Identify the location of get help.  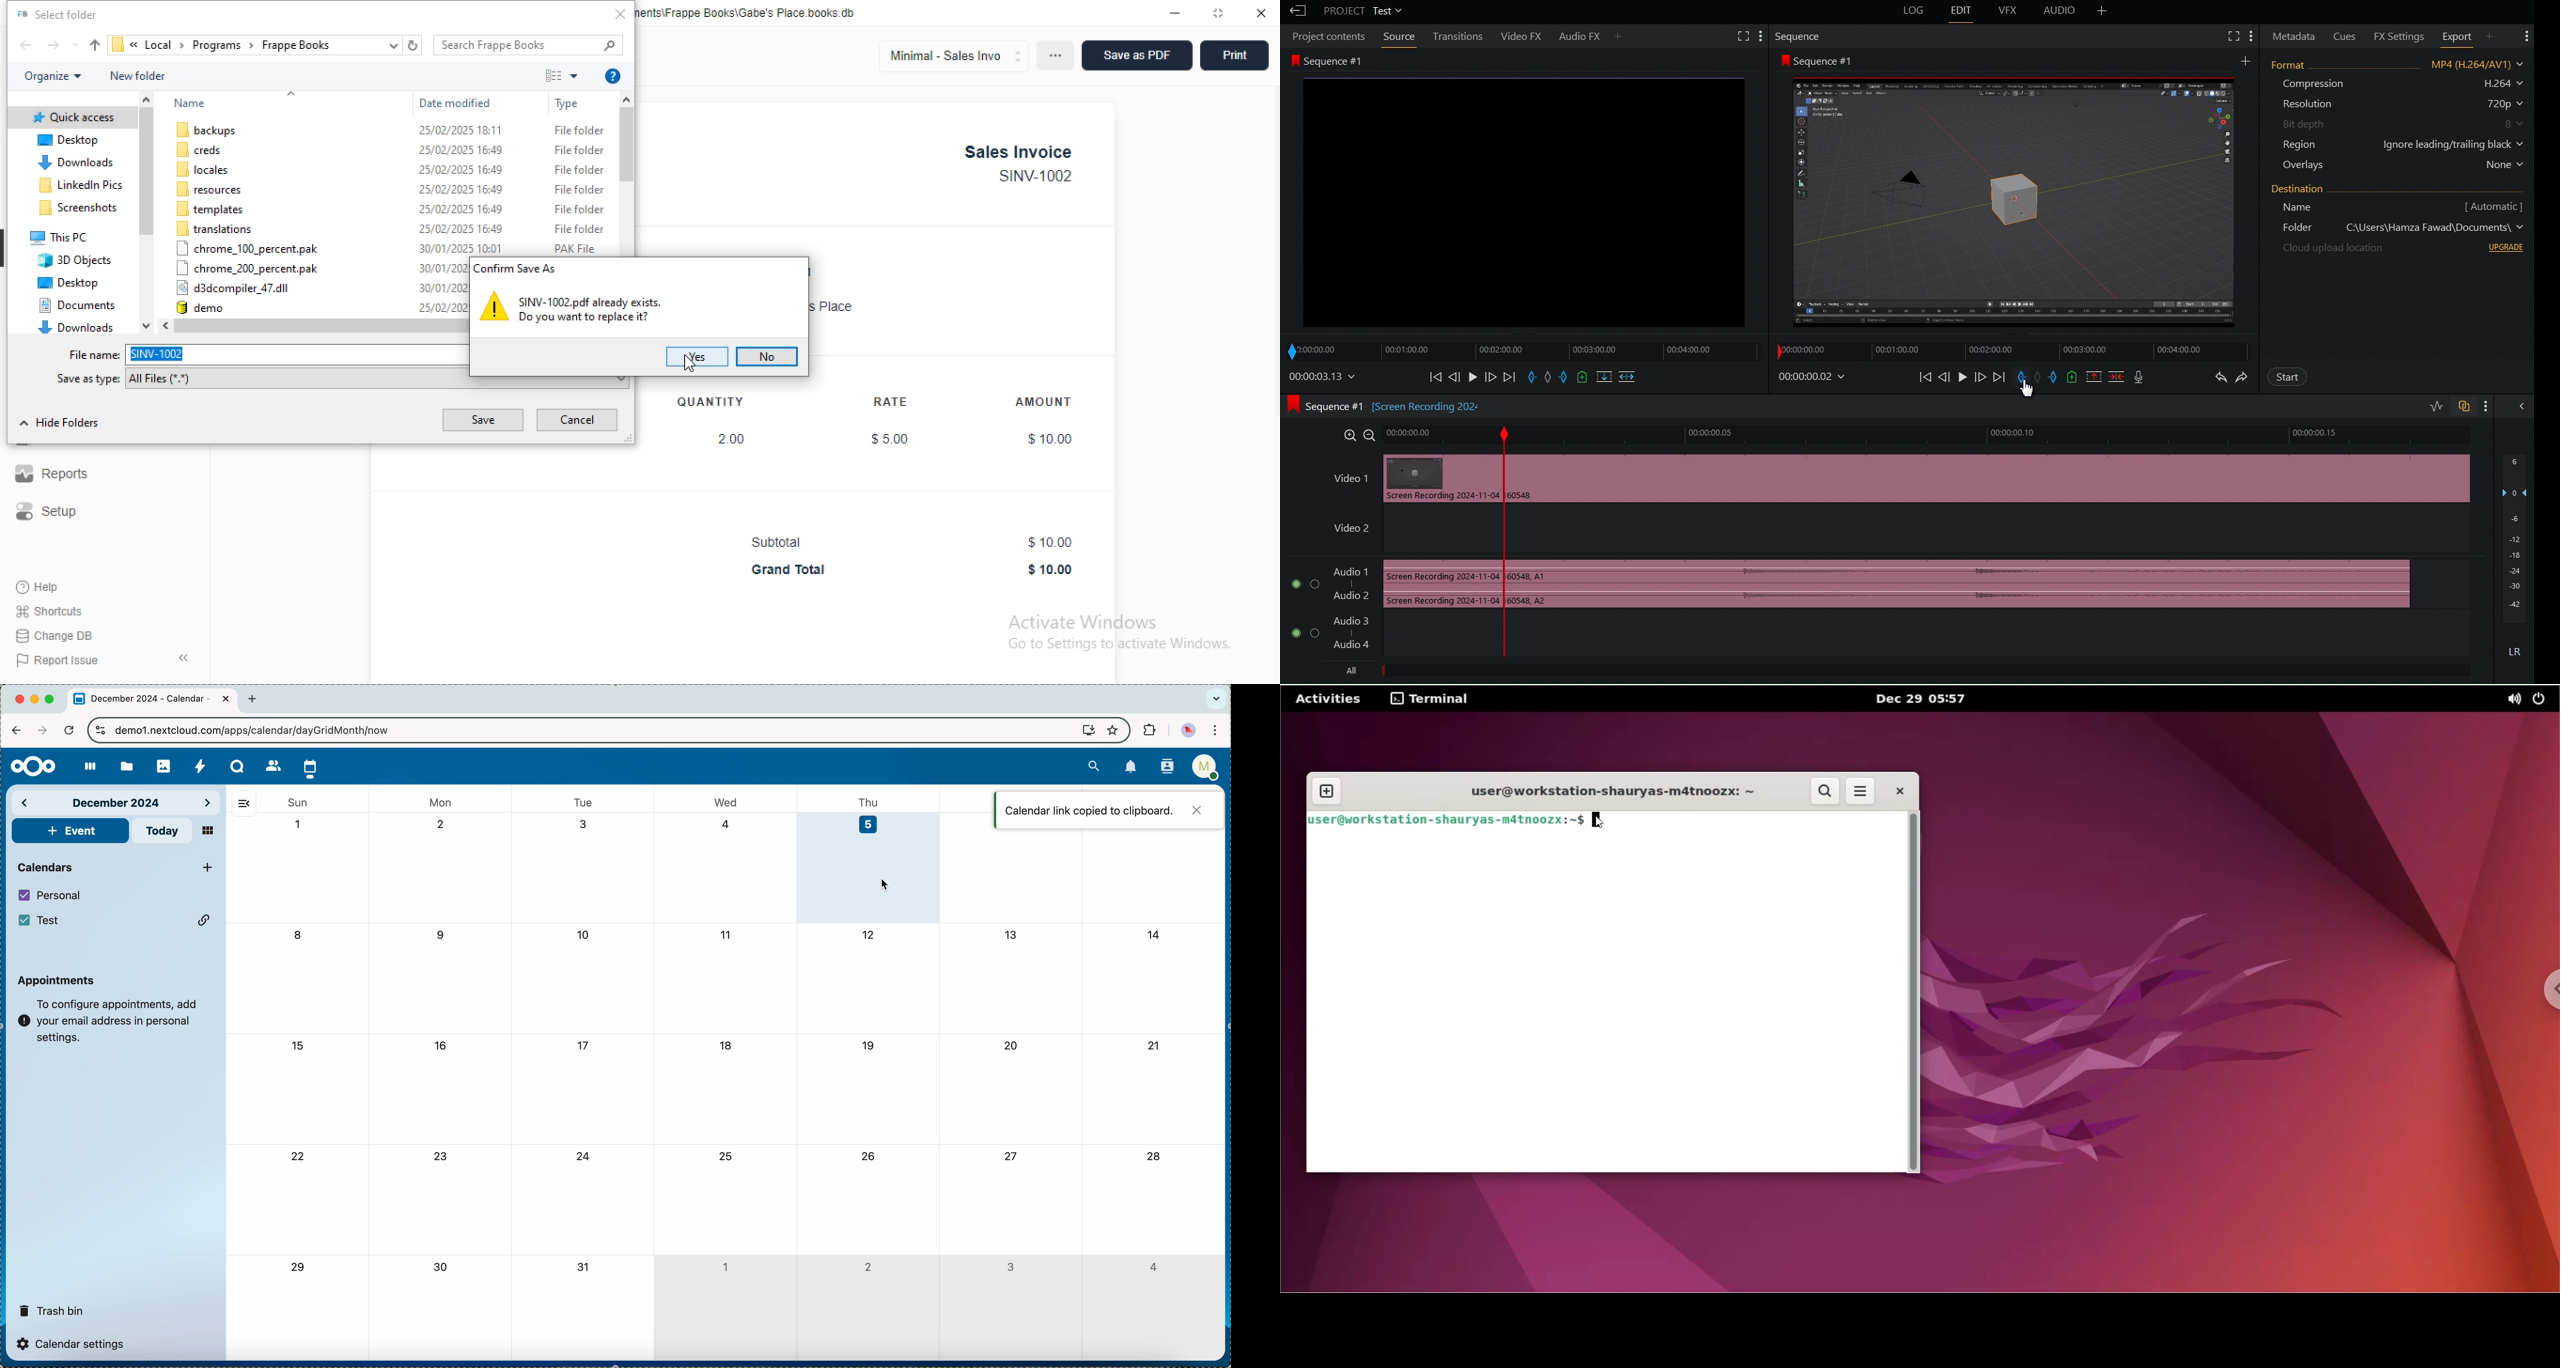
(613, 76).